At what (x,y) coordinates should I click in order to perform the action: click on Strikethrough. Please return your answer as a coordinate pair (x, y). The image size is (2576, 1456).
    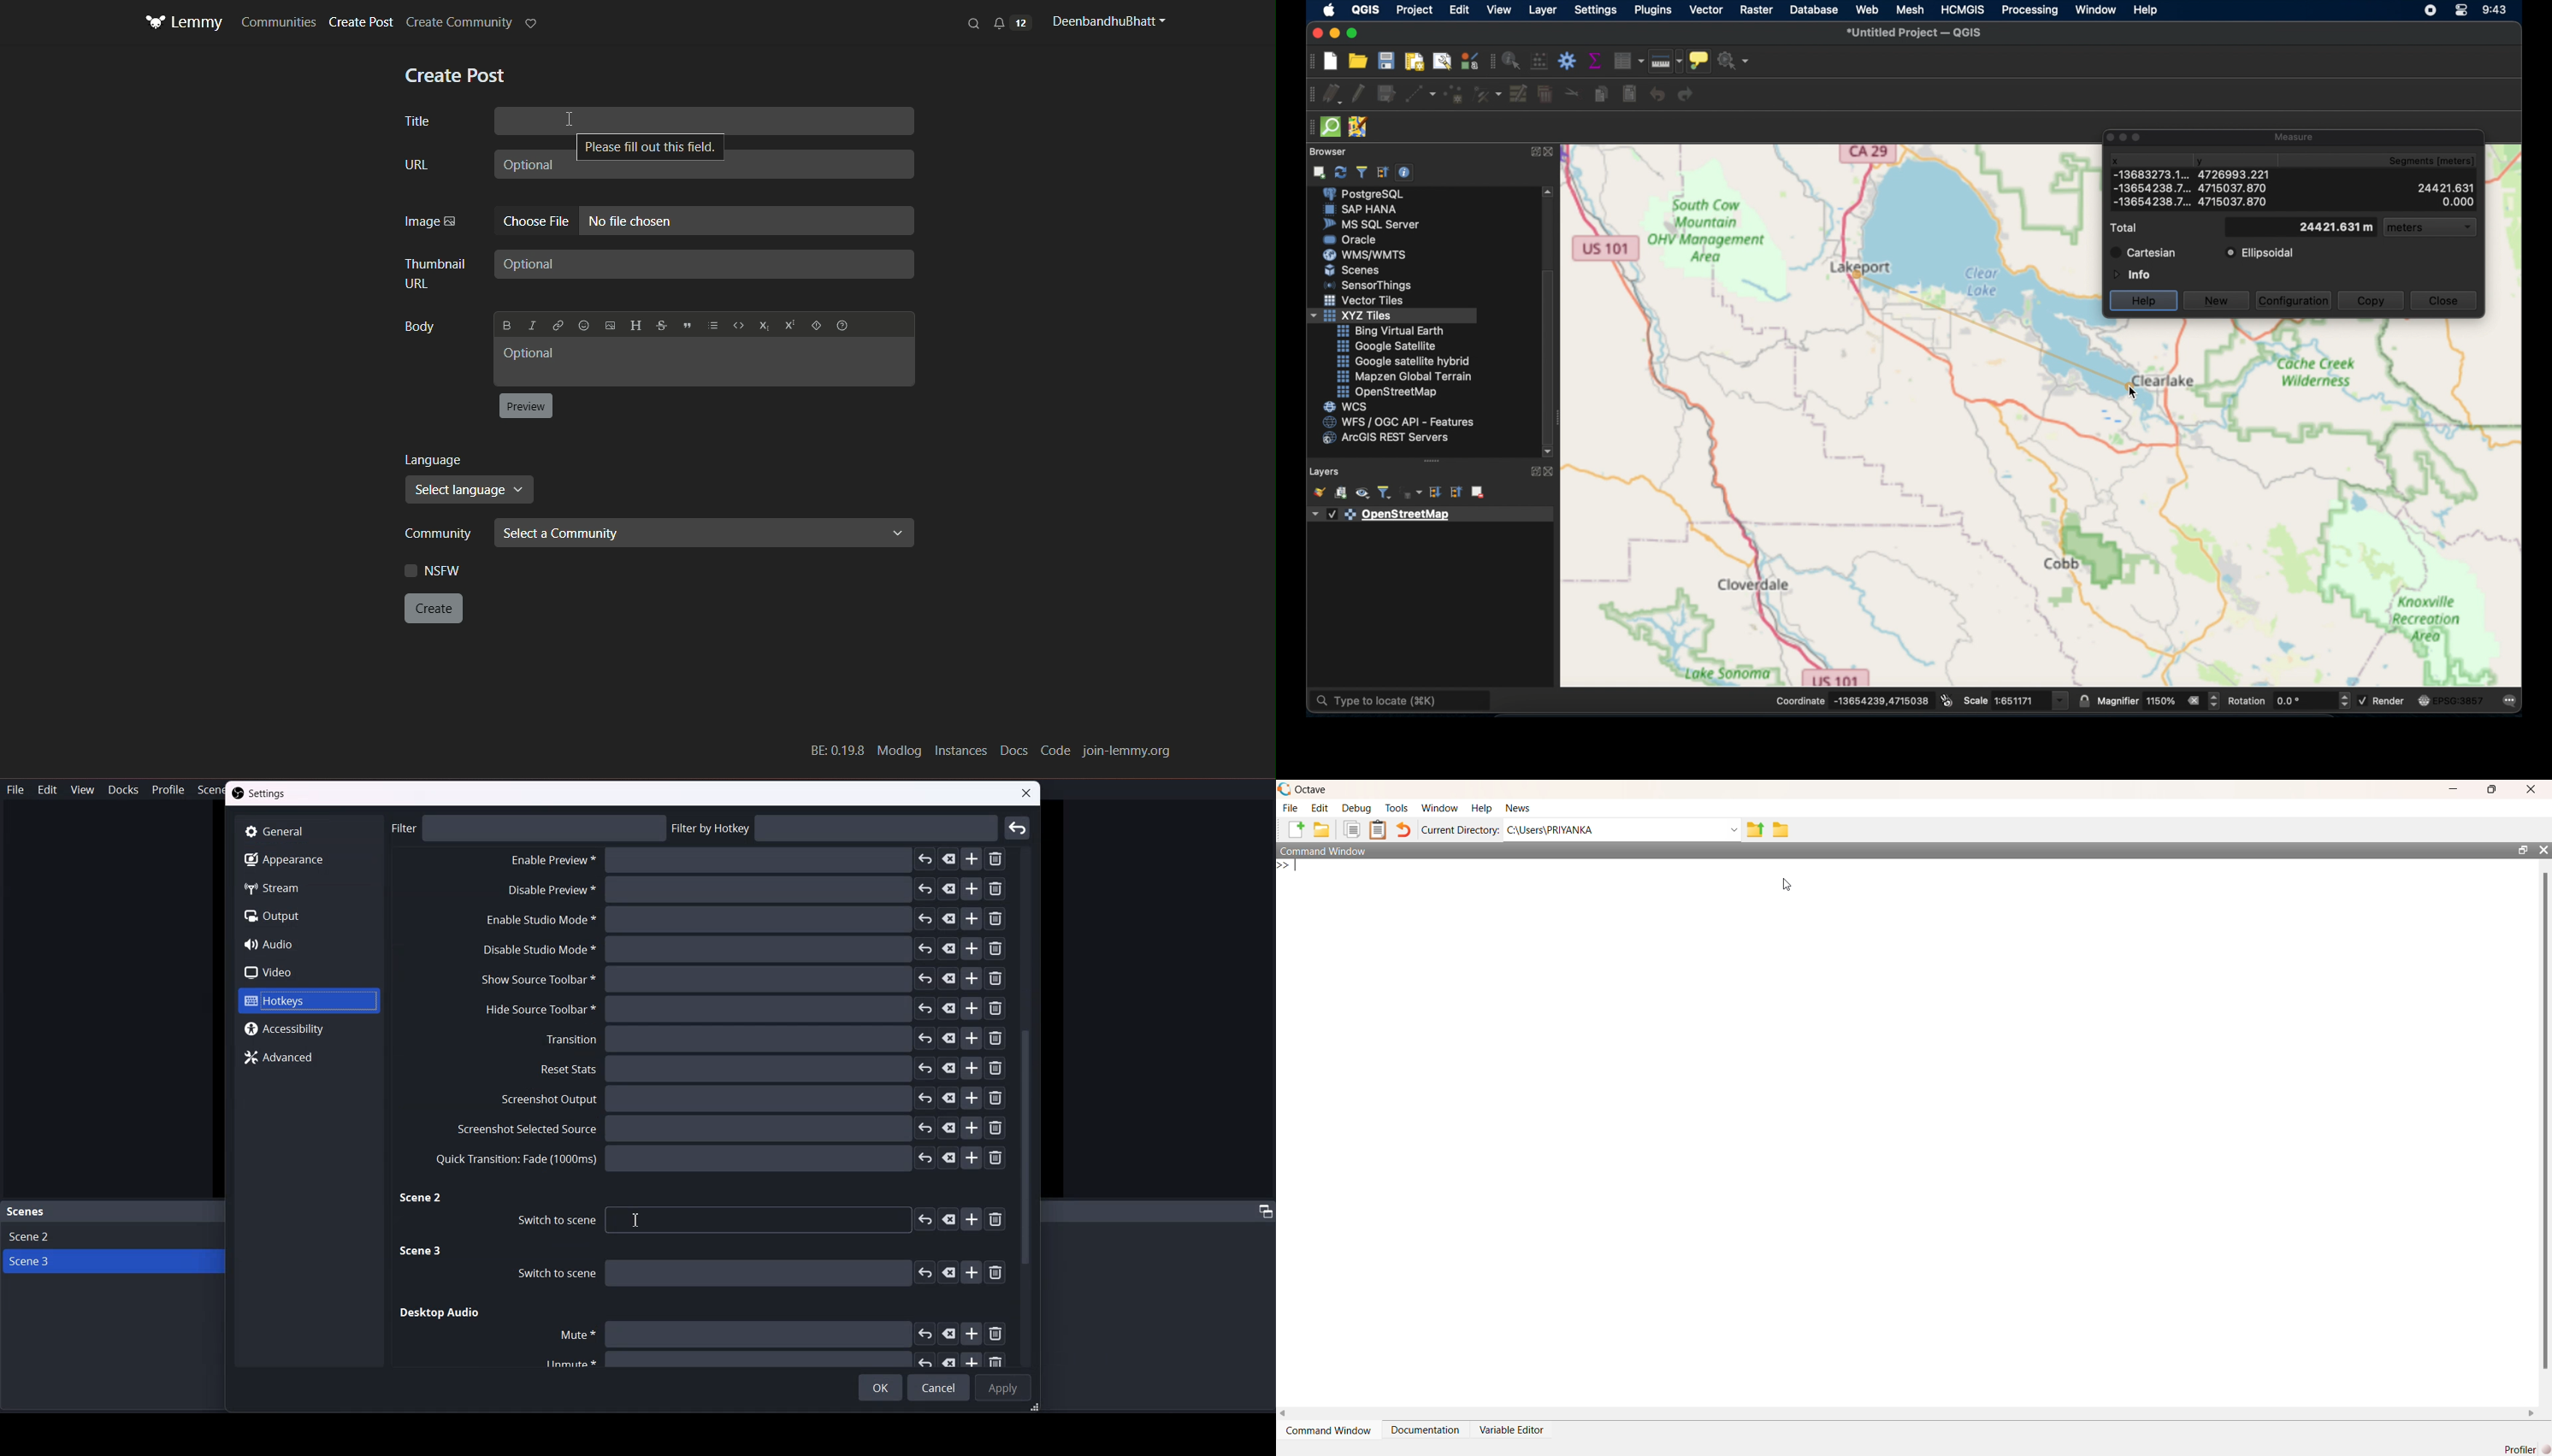
    Looking at the image, I should click on (659, 324).